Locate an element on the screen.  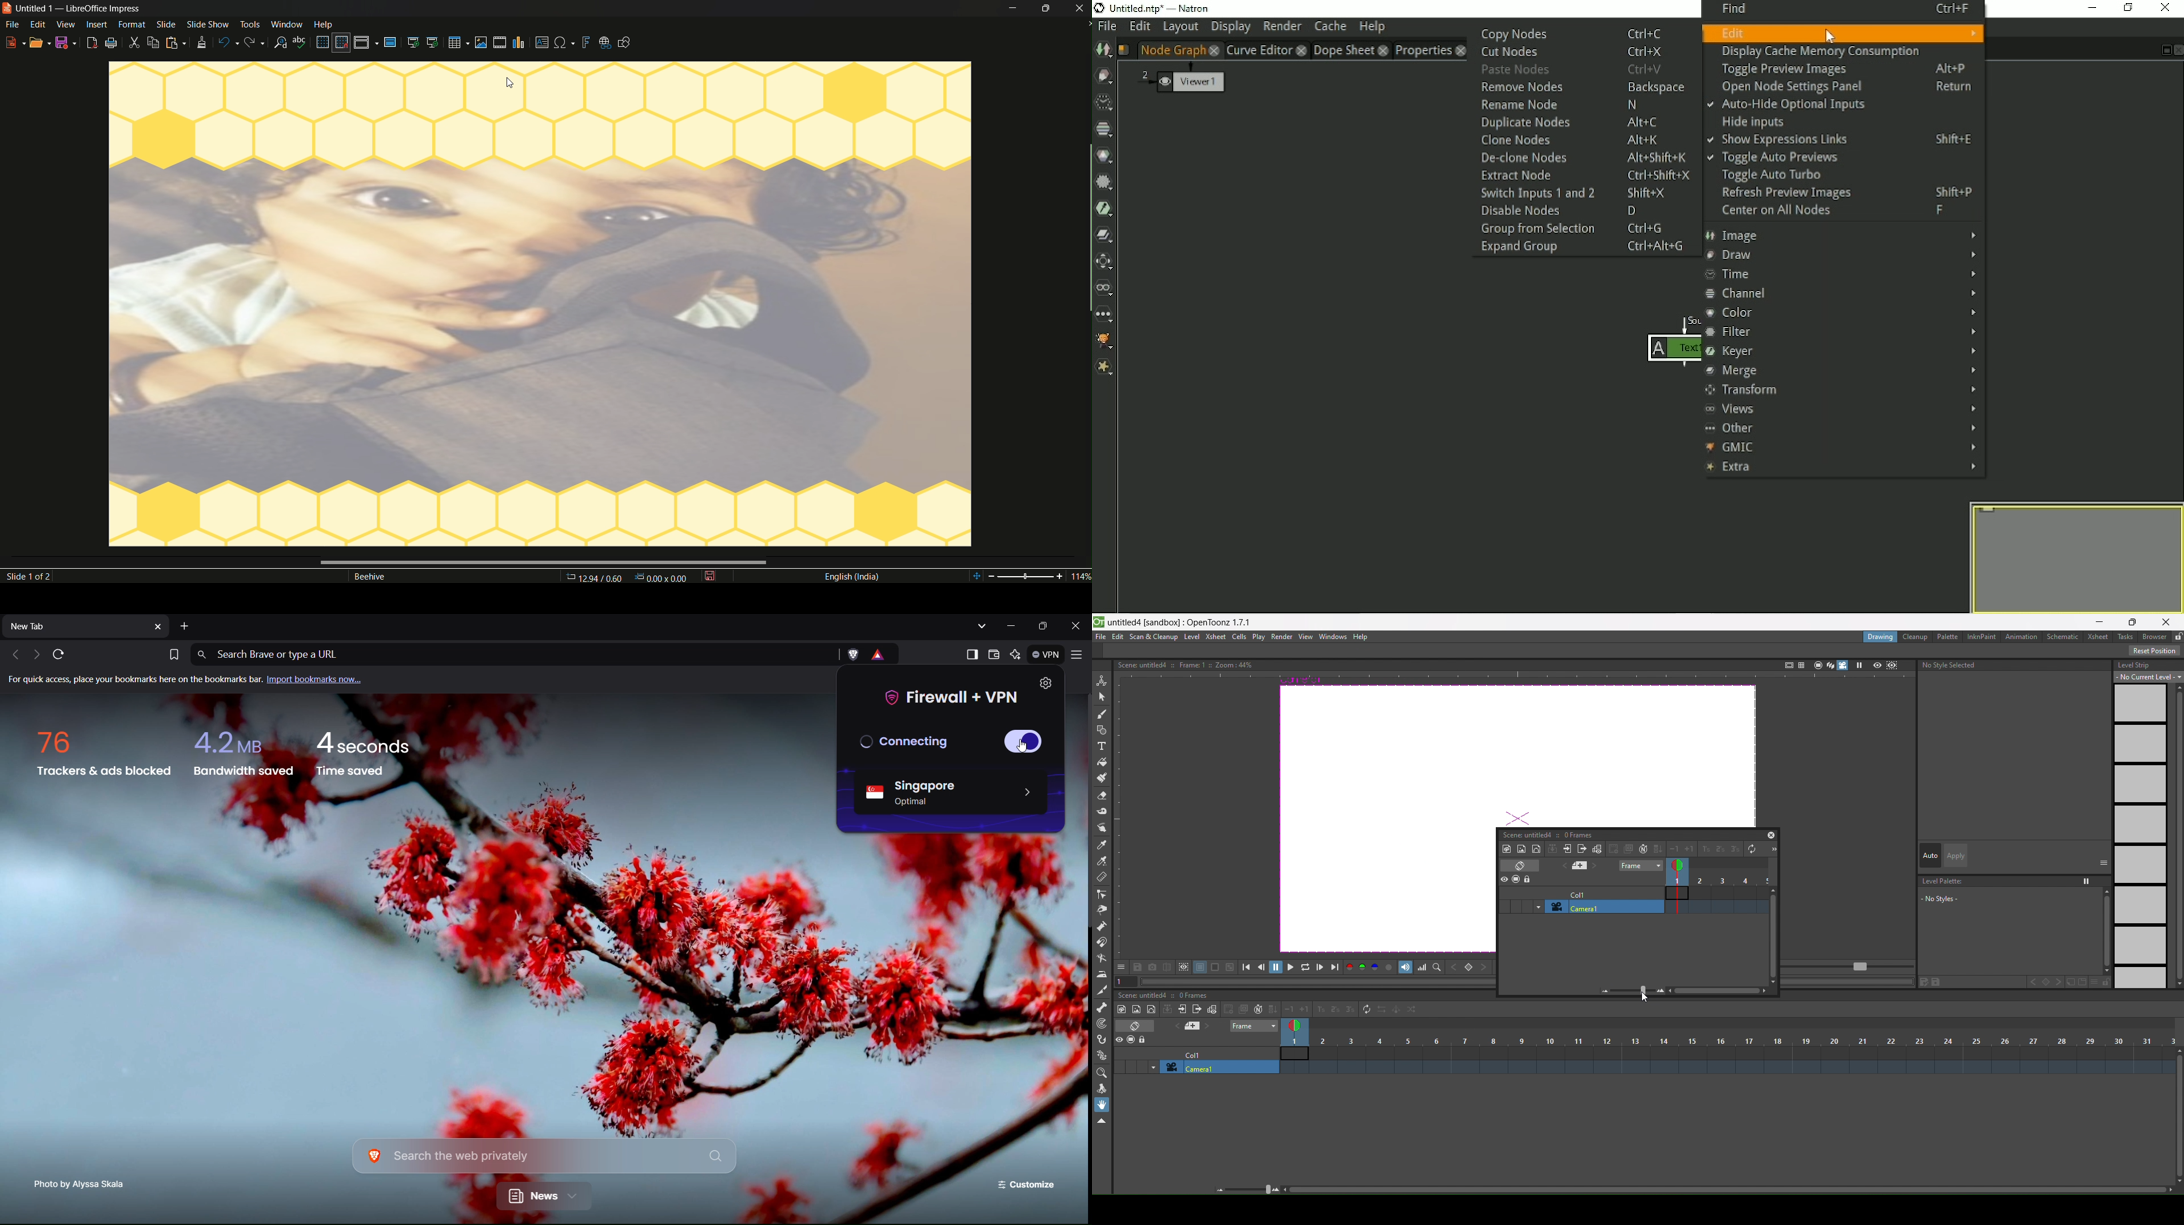
language is located at coordinates (851, 577).